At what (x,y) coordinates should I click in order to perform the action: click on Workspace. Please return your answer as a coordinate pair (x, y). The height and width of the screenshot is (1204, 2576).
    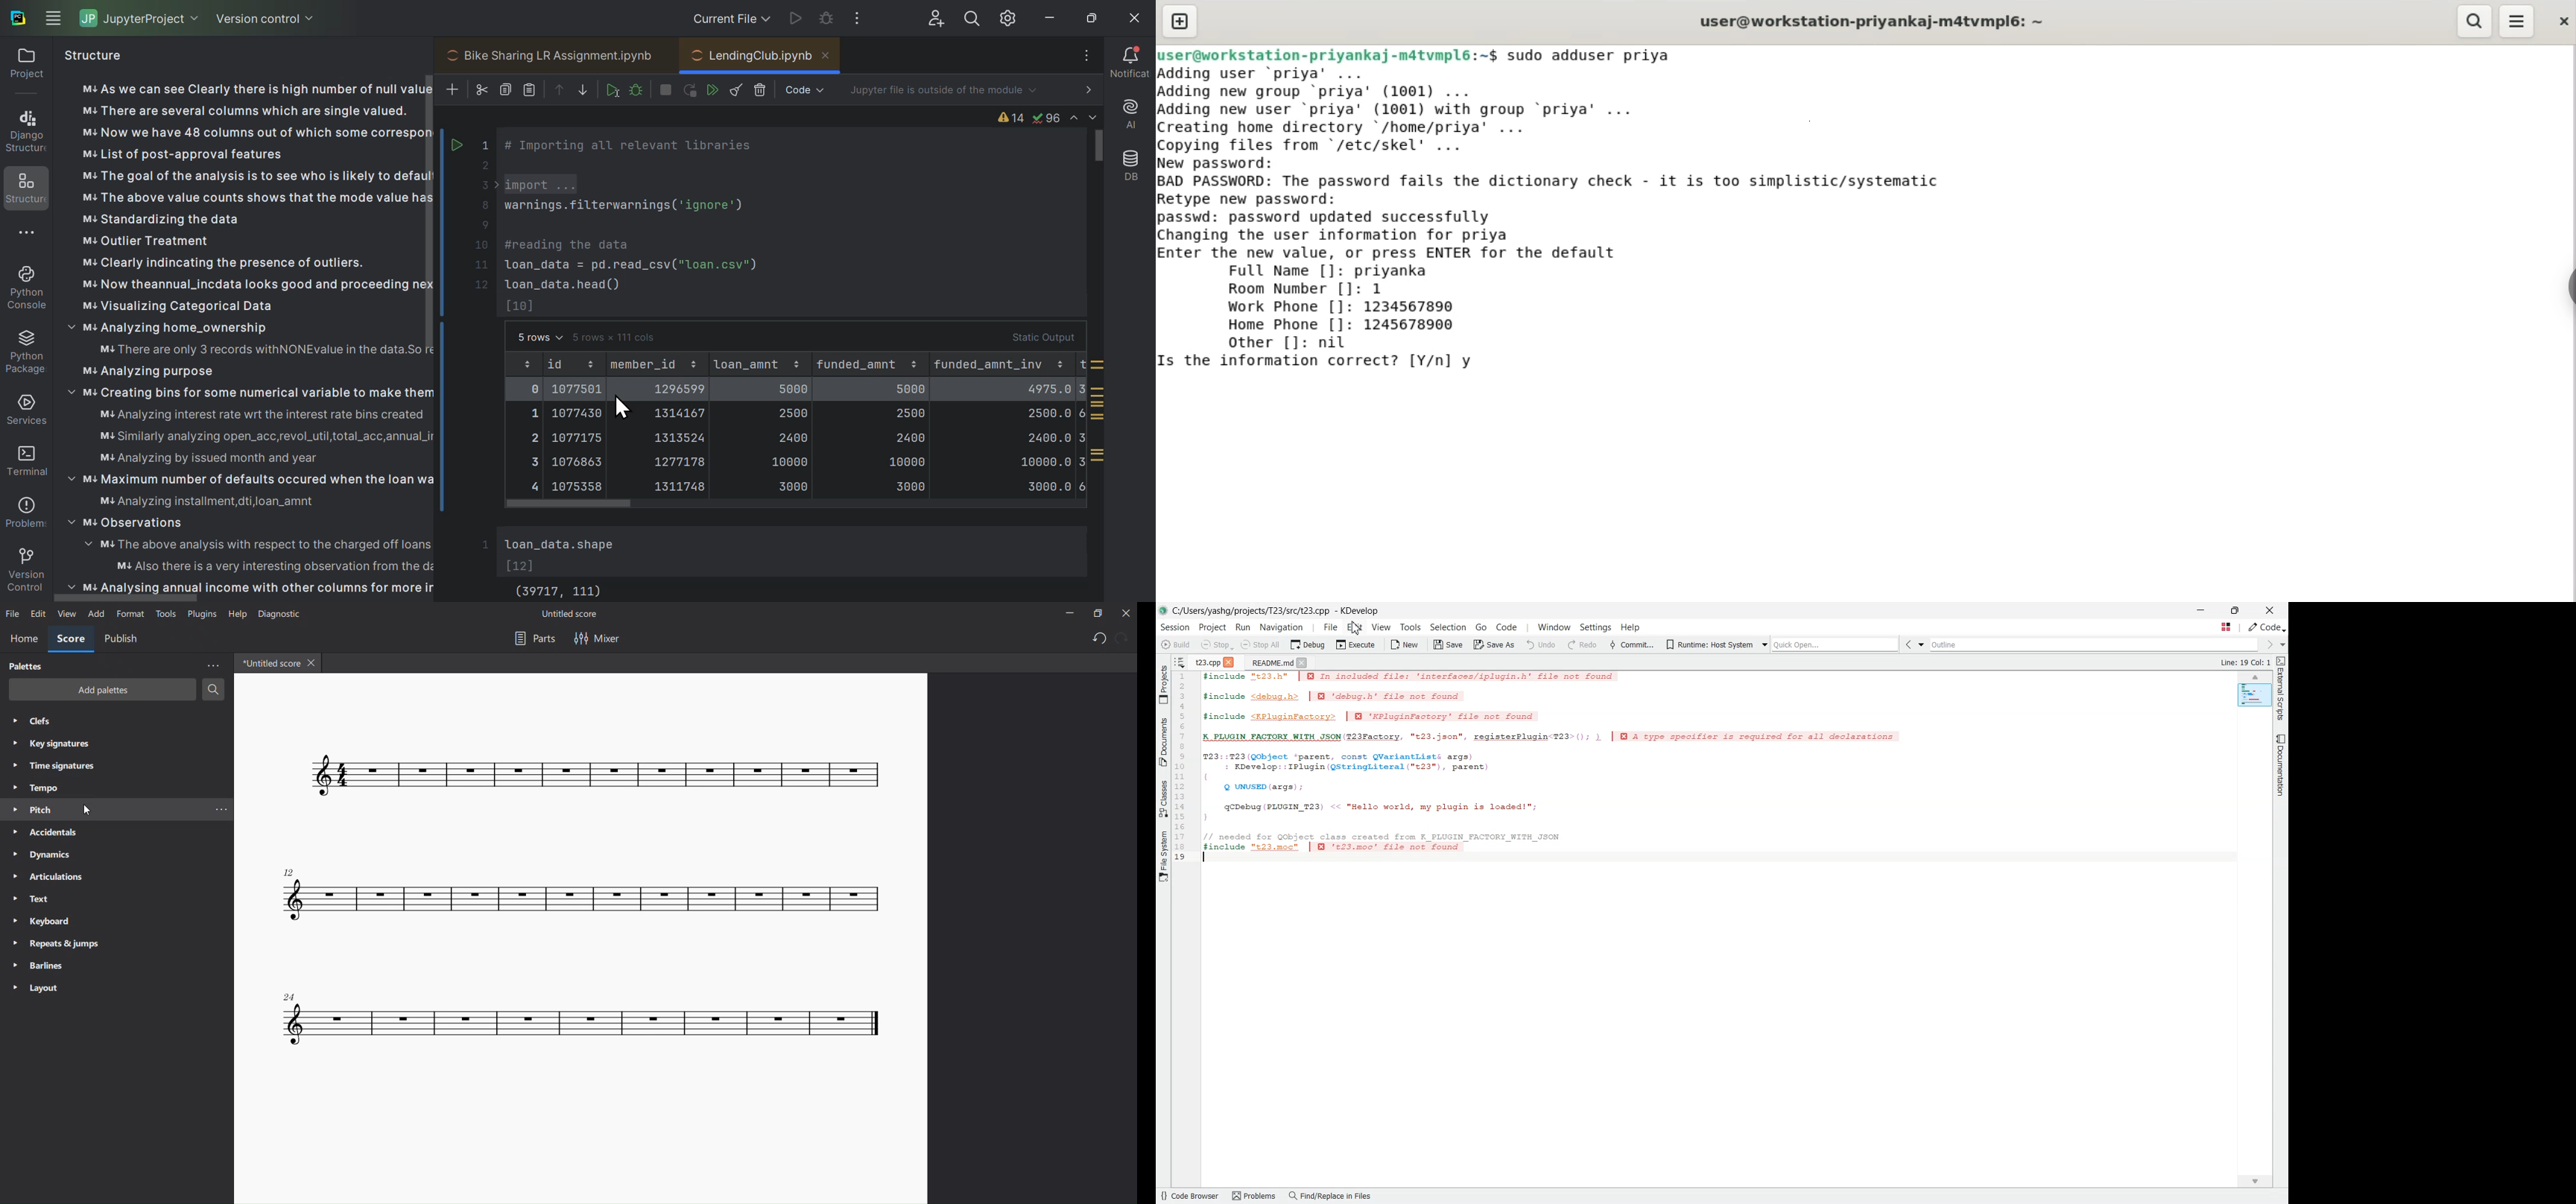
    Looking at the image, I should click on (783, 223).